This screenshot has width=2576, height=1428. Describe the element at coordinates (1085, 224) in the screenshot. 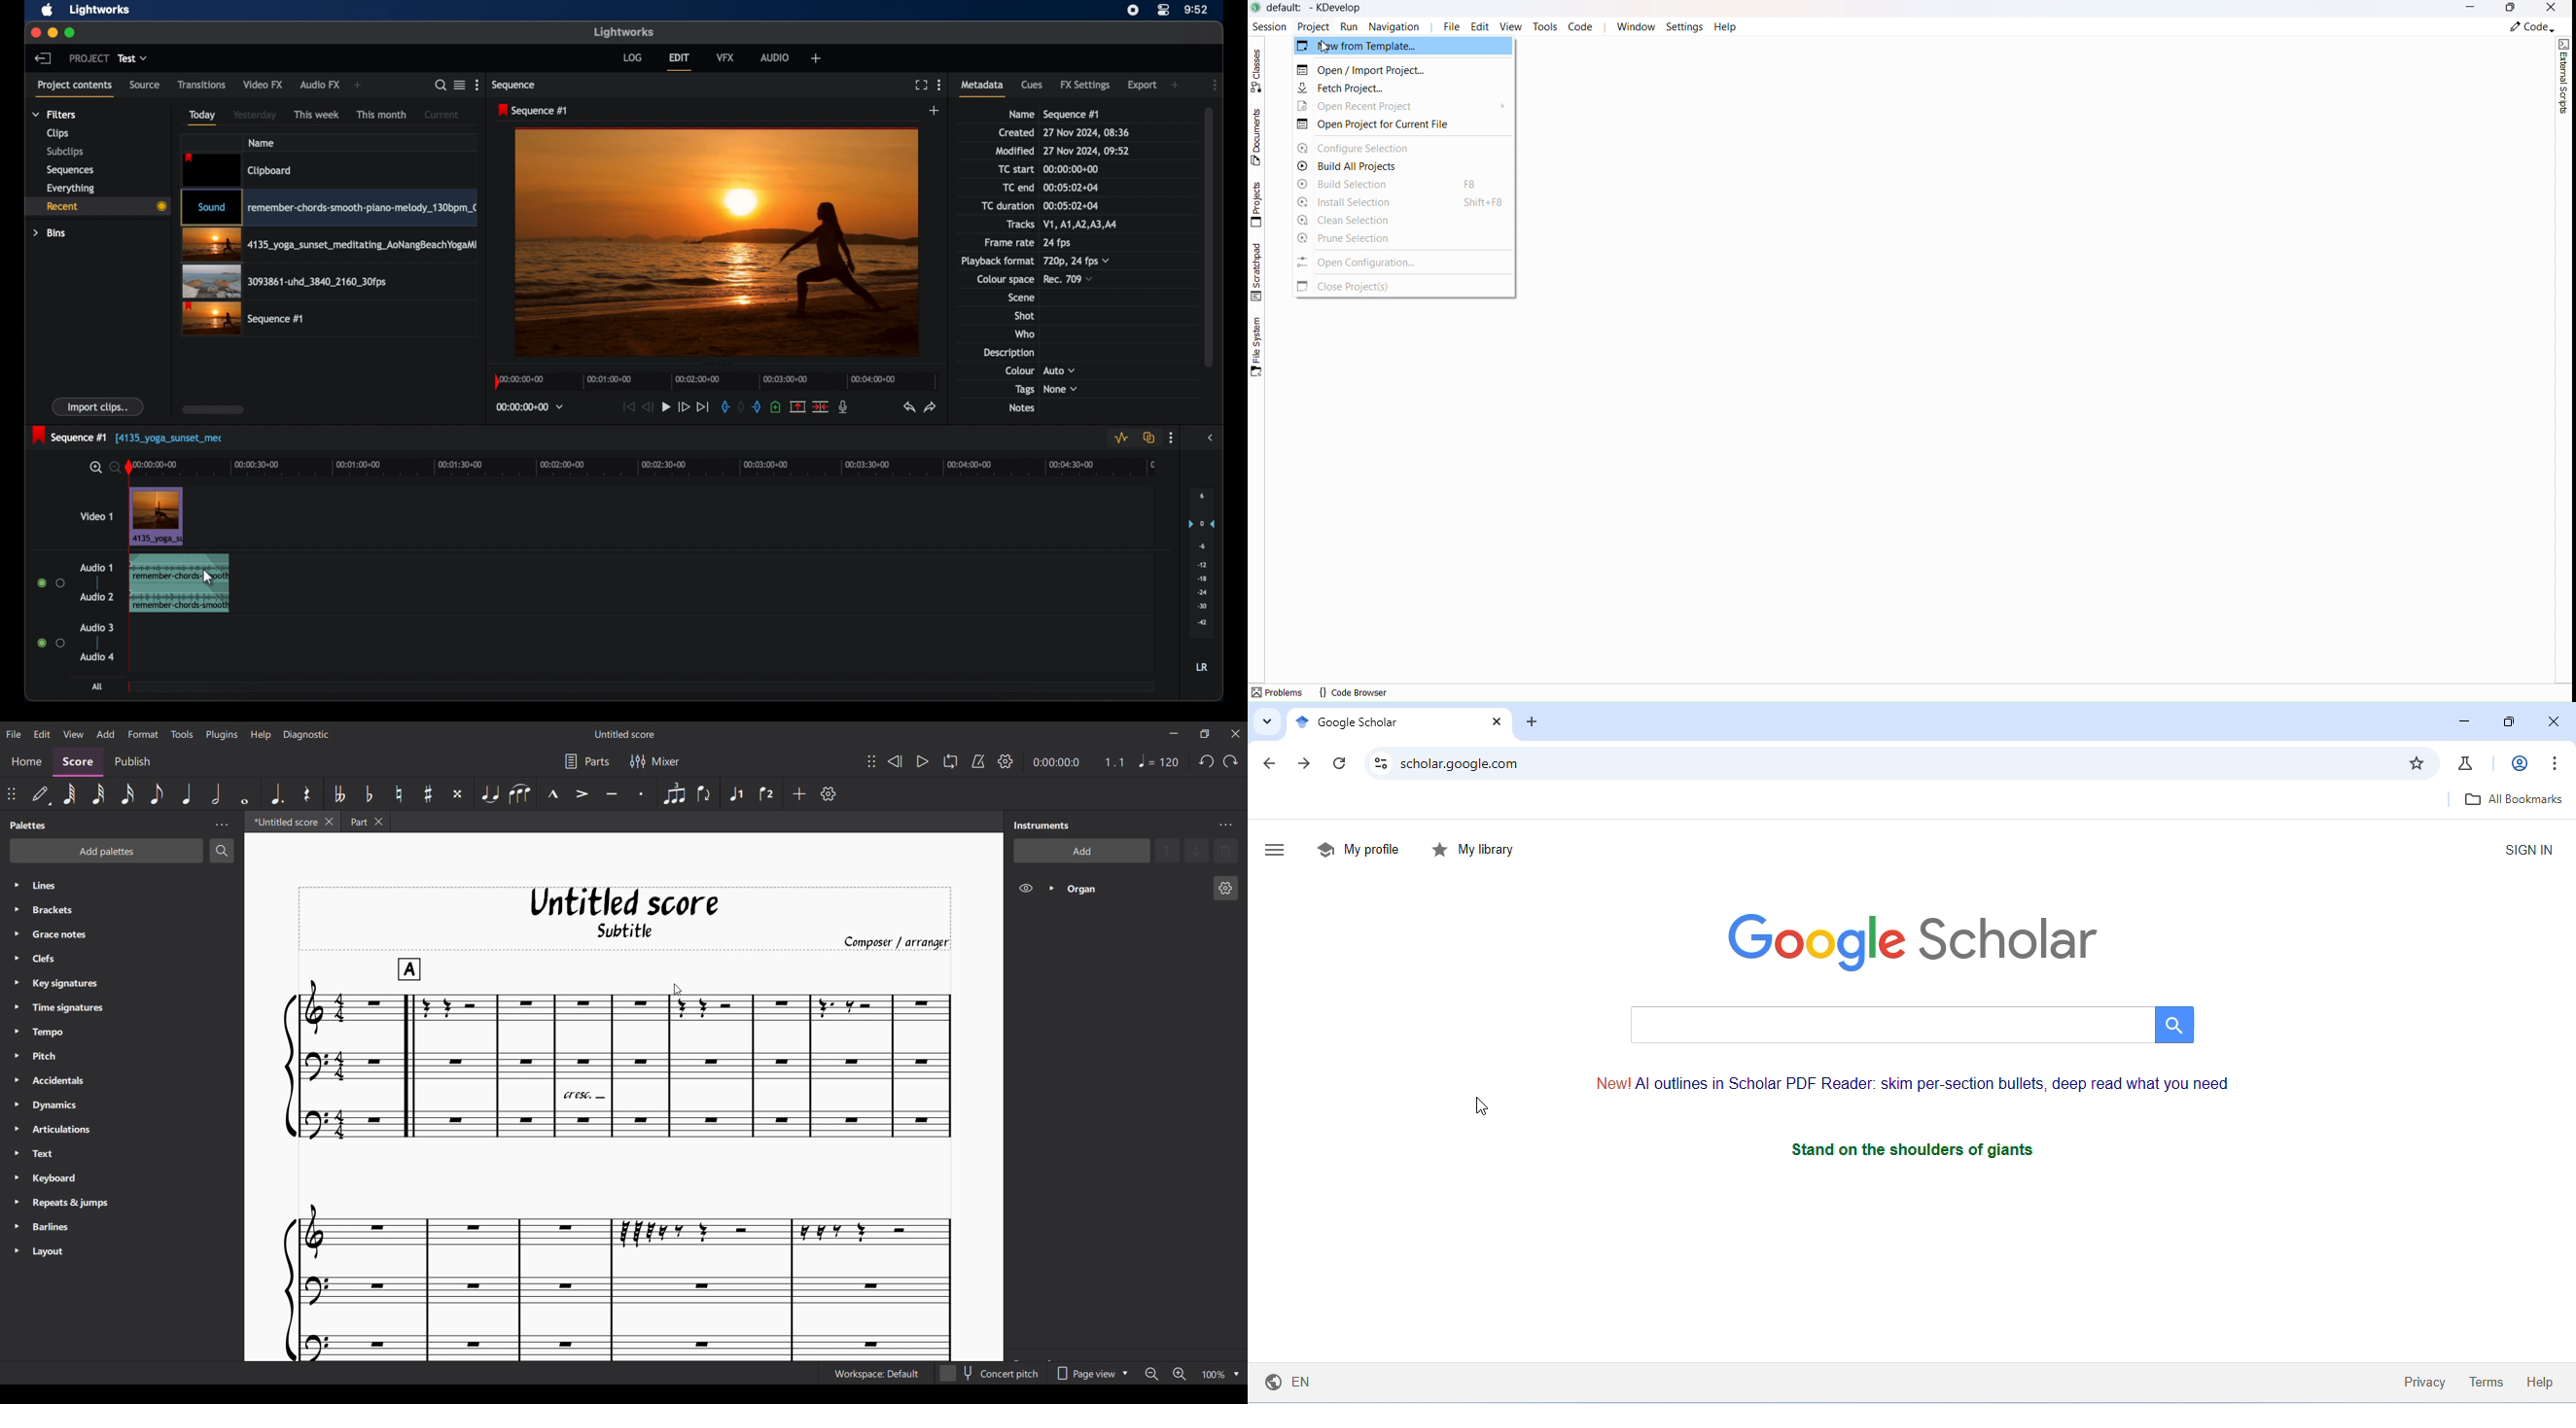

I see `tracks` at that location.